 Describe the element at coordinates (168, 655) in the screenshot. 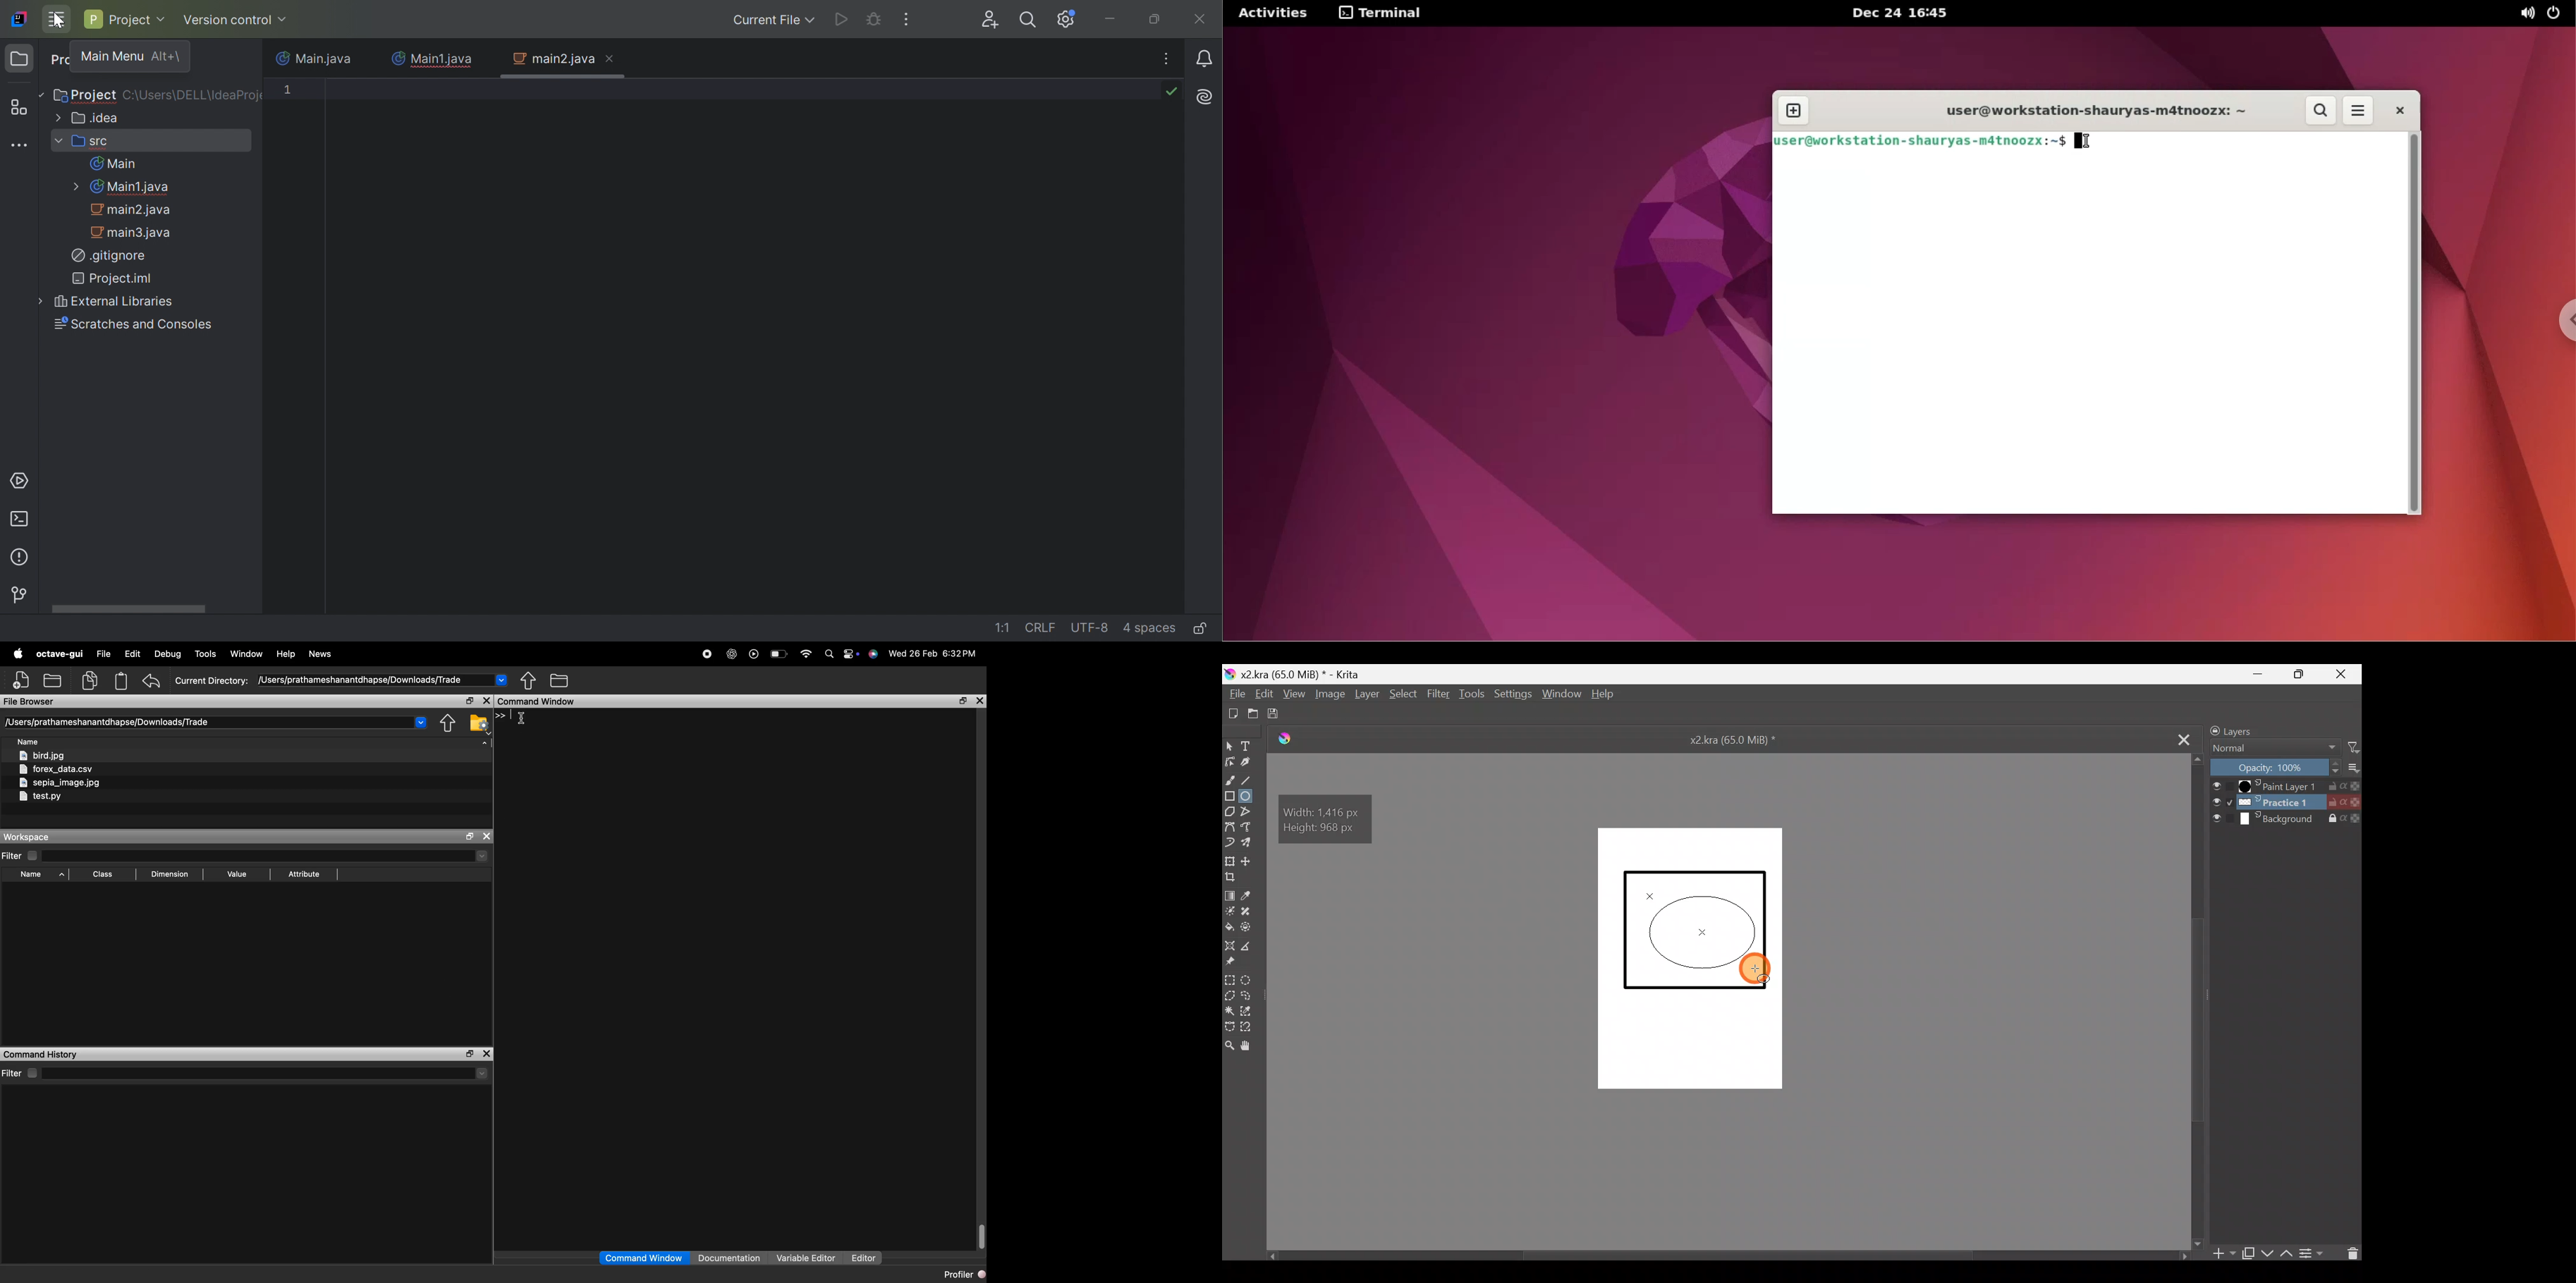

I see `debug` at that location.